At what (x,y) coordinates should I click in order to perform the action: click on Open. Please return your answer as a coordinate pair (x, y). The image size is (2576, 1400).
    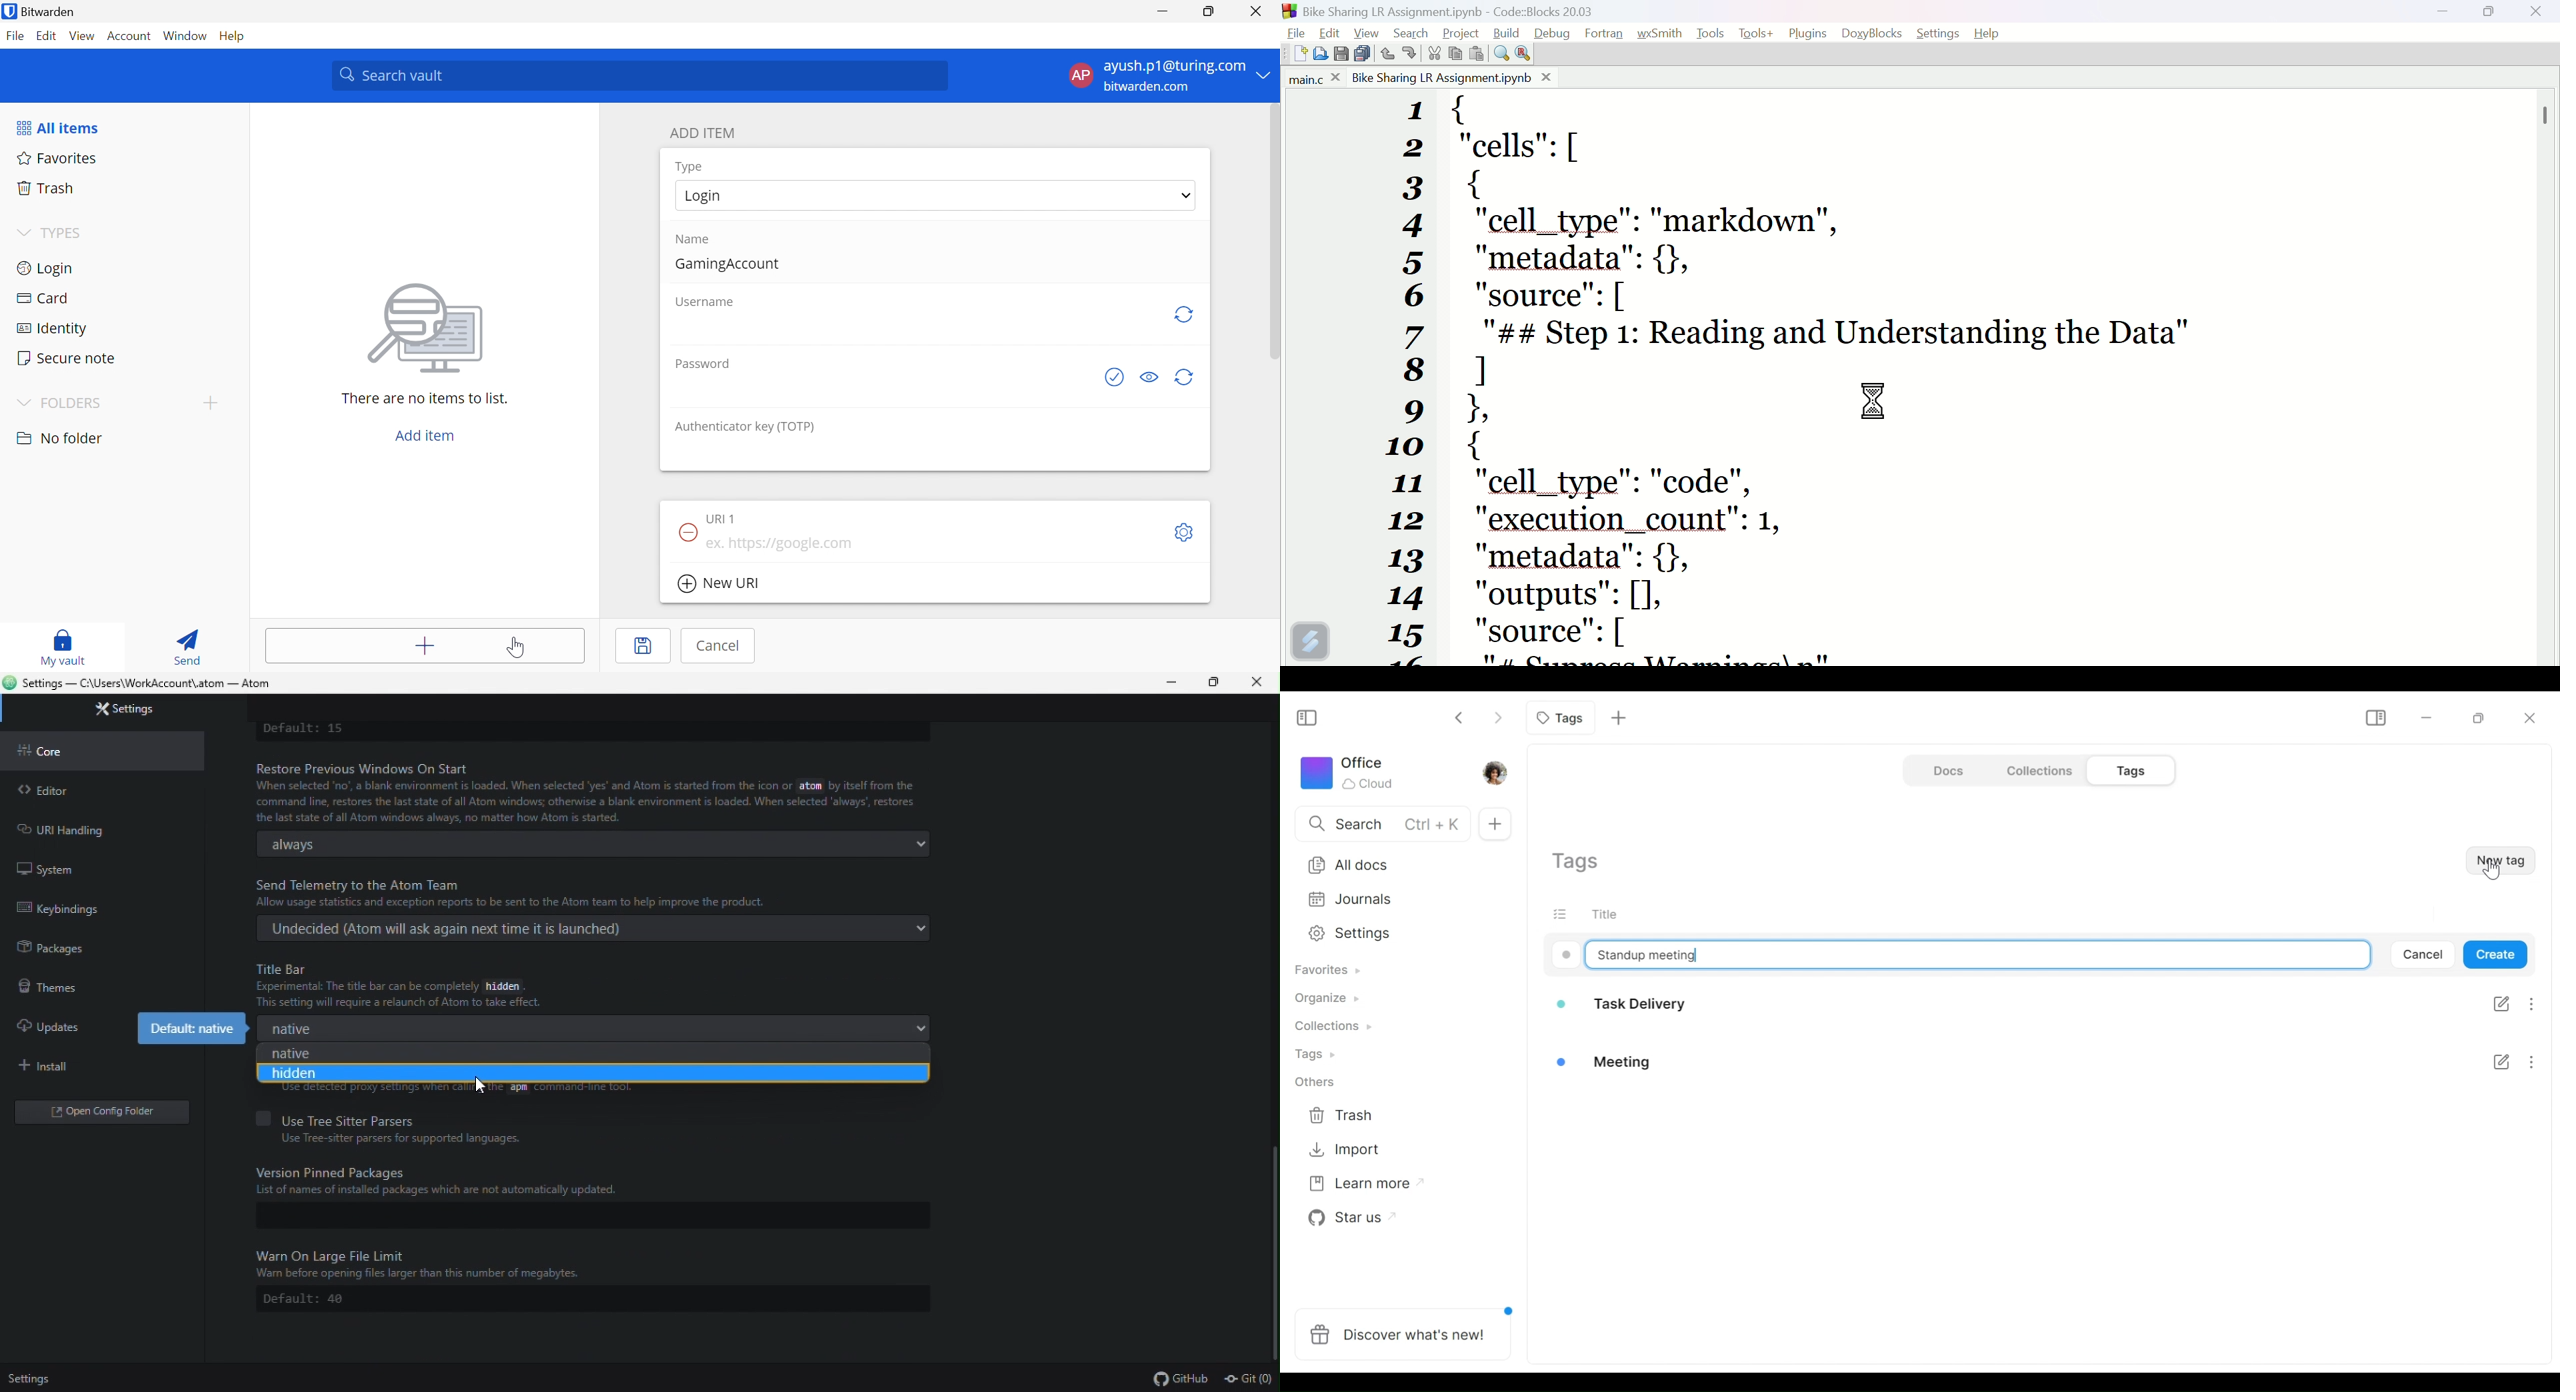
    Looking at the image, I should click on (1323, 54).